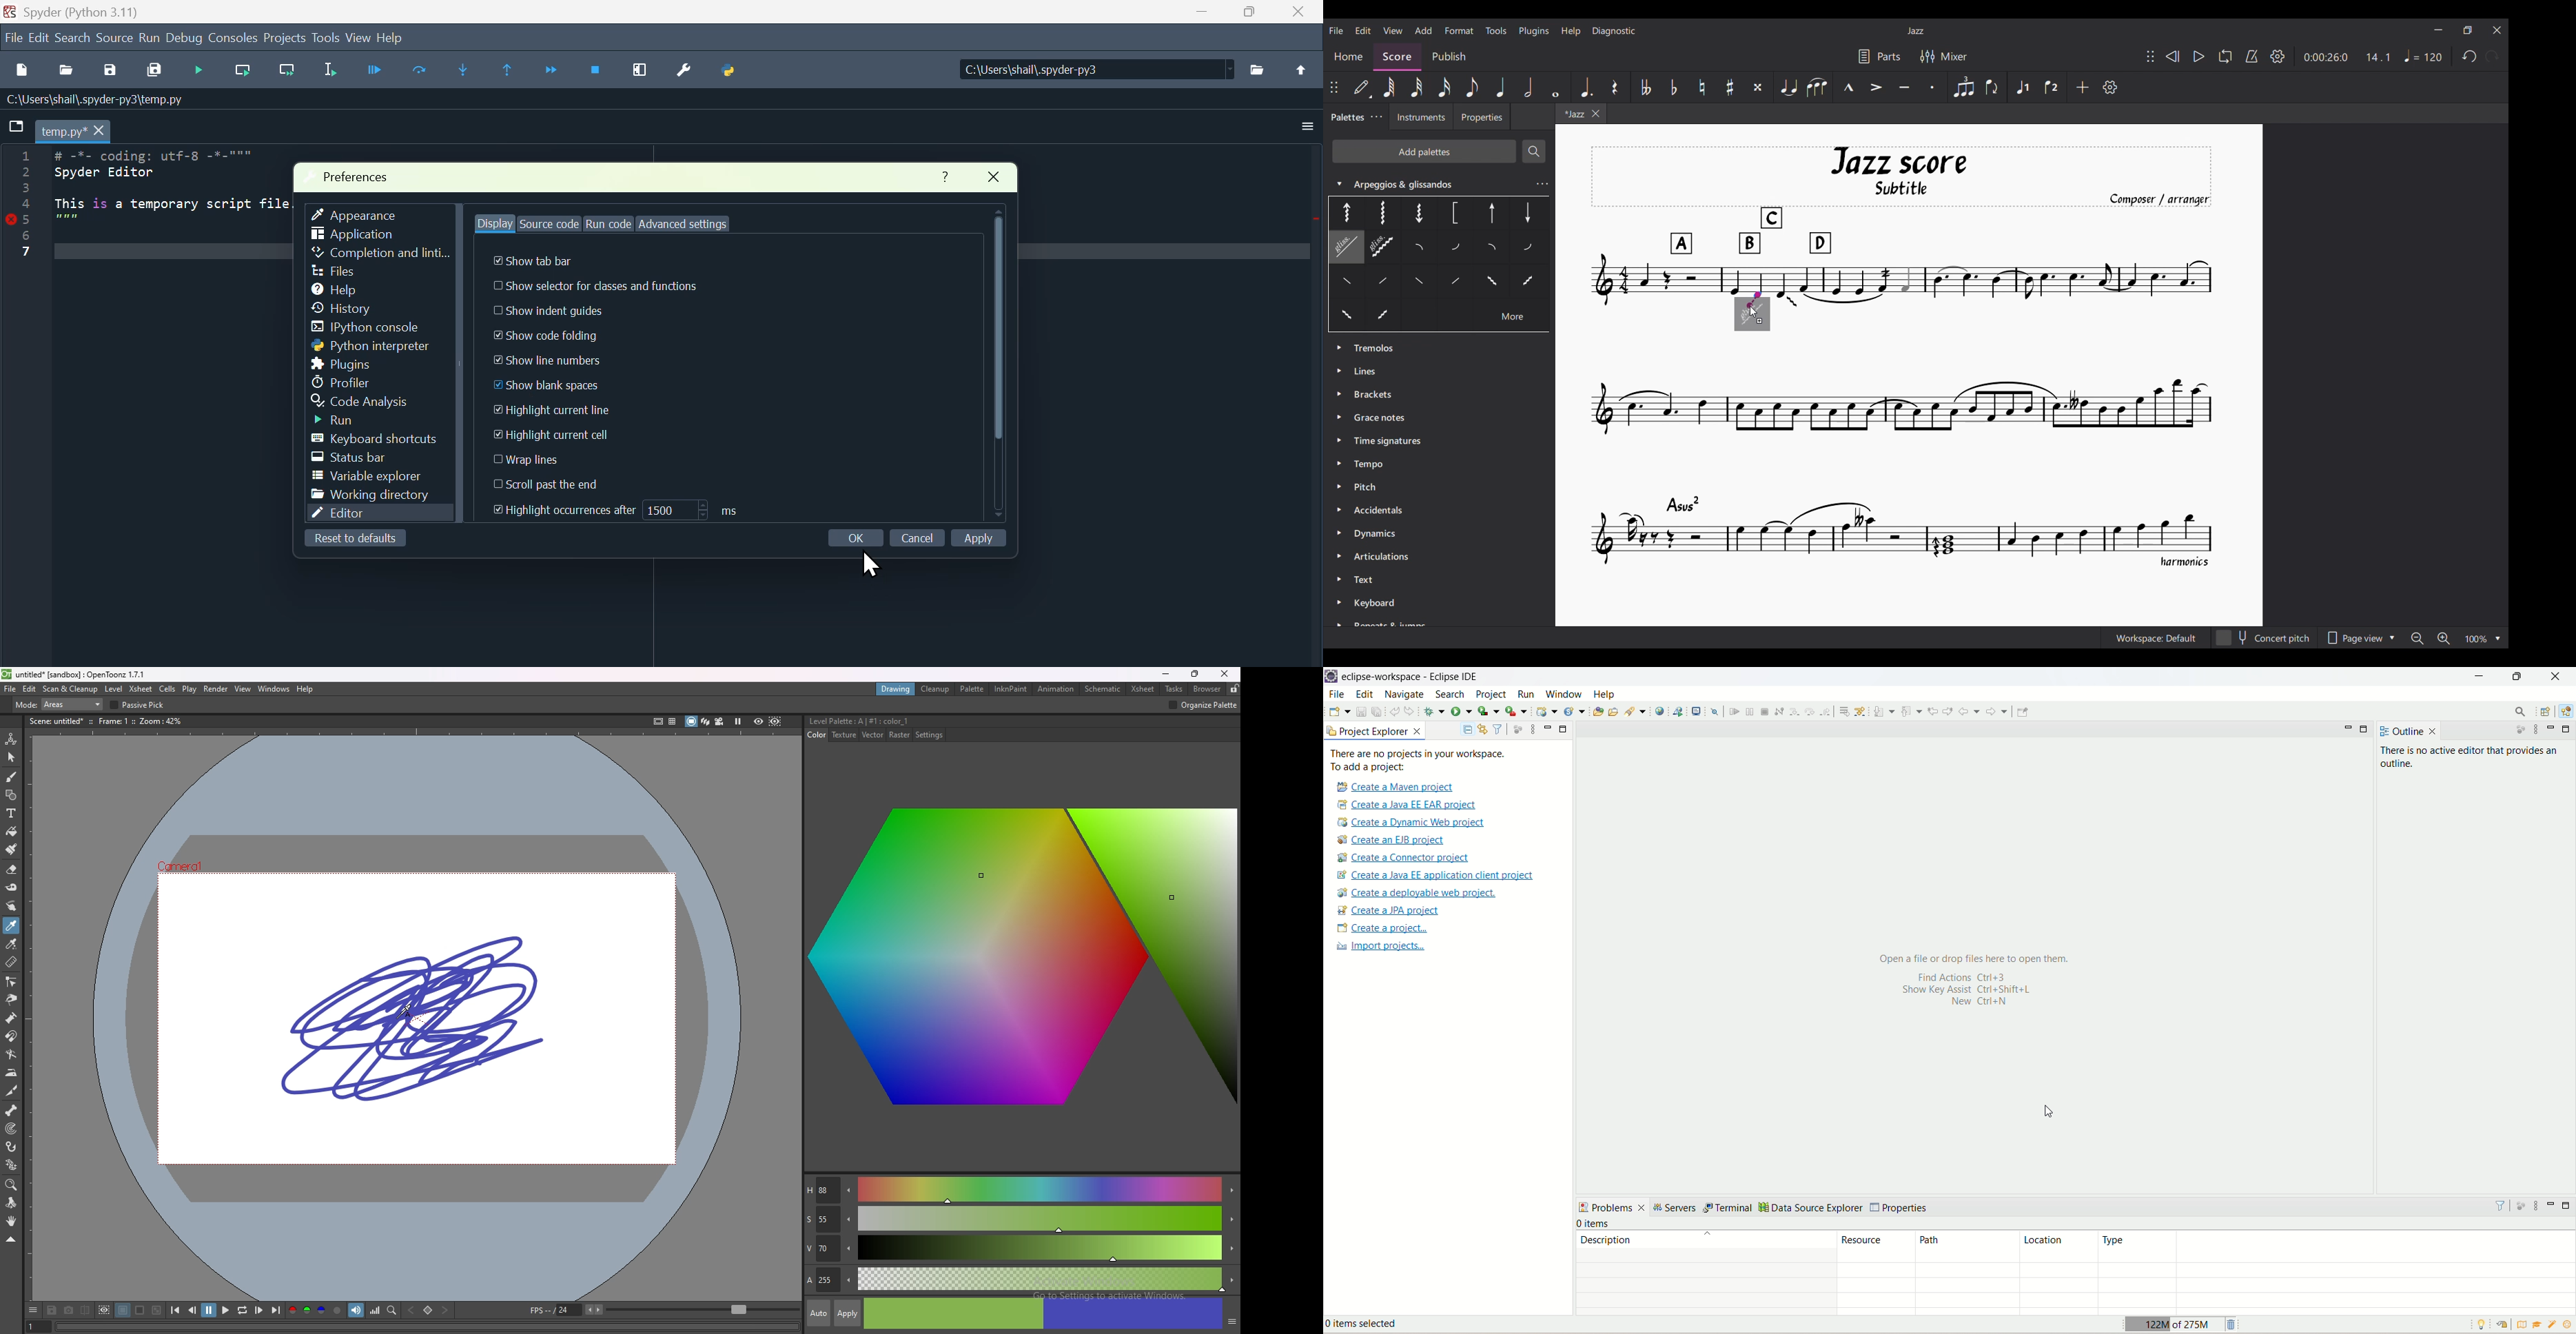 Image resolution: width=2576 pixels, height=1344 pixels. What do you see at coordinates (1861, 711) in the screenshot?
I see `use step filters` at bounding box center [1861, 711].